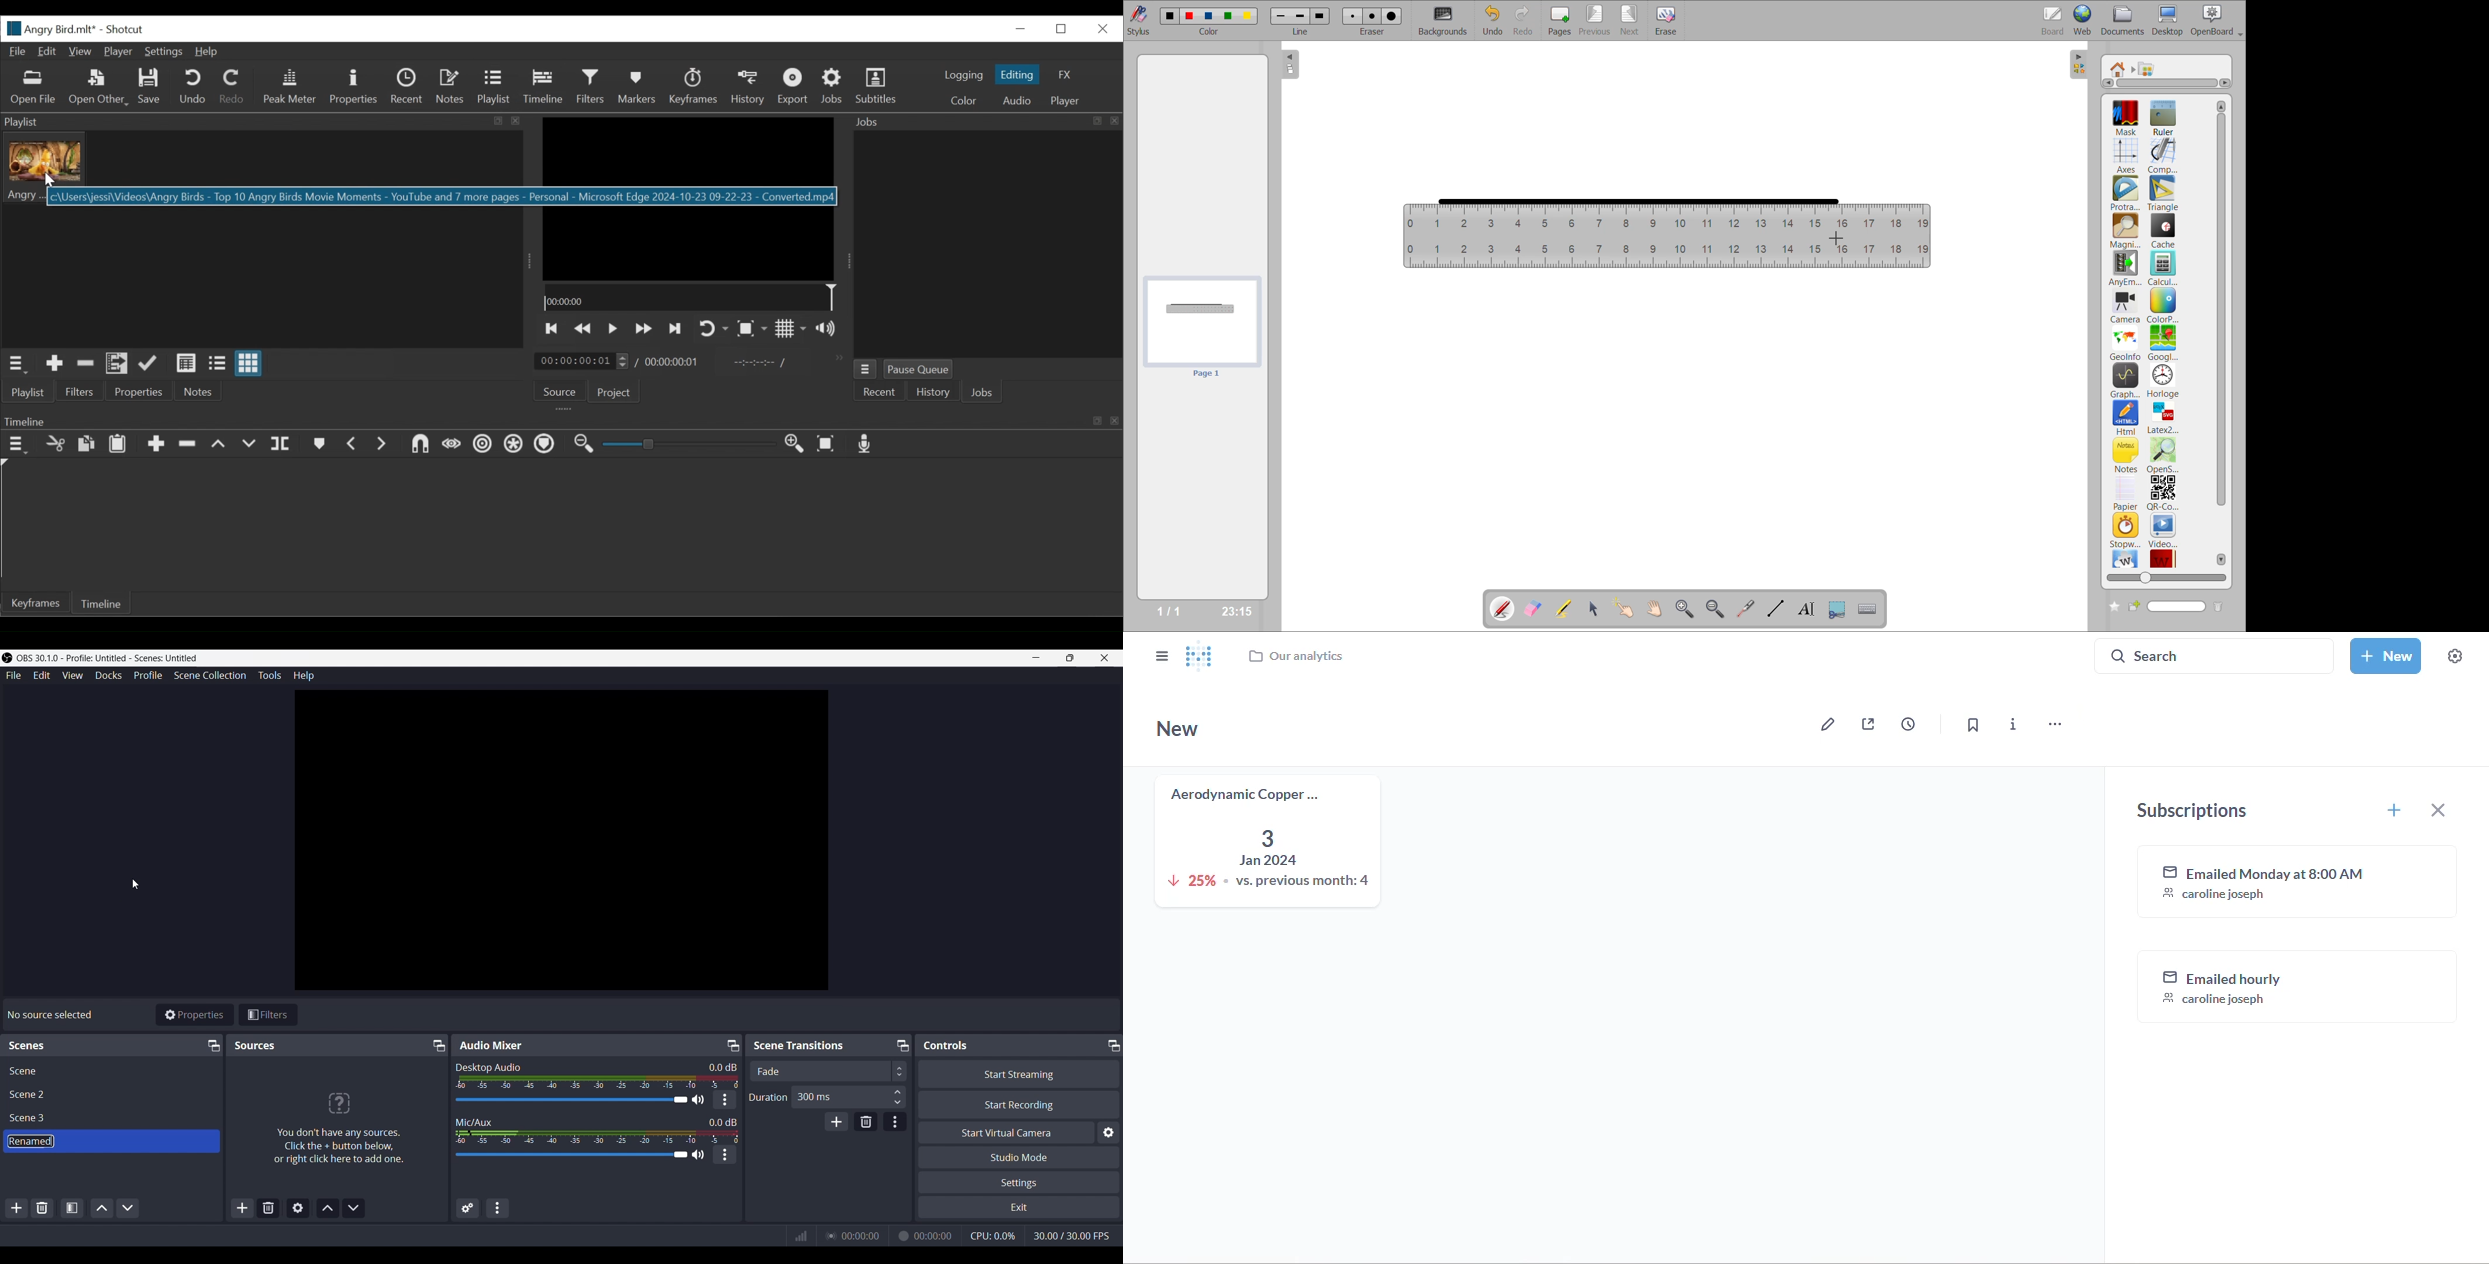 Image resolution: width=2492 pixels, height=1288 pixels. I want to click on configure virtual camera, so click(1108, 1133).